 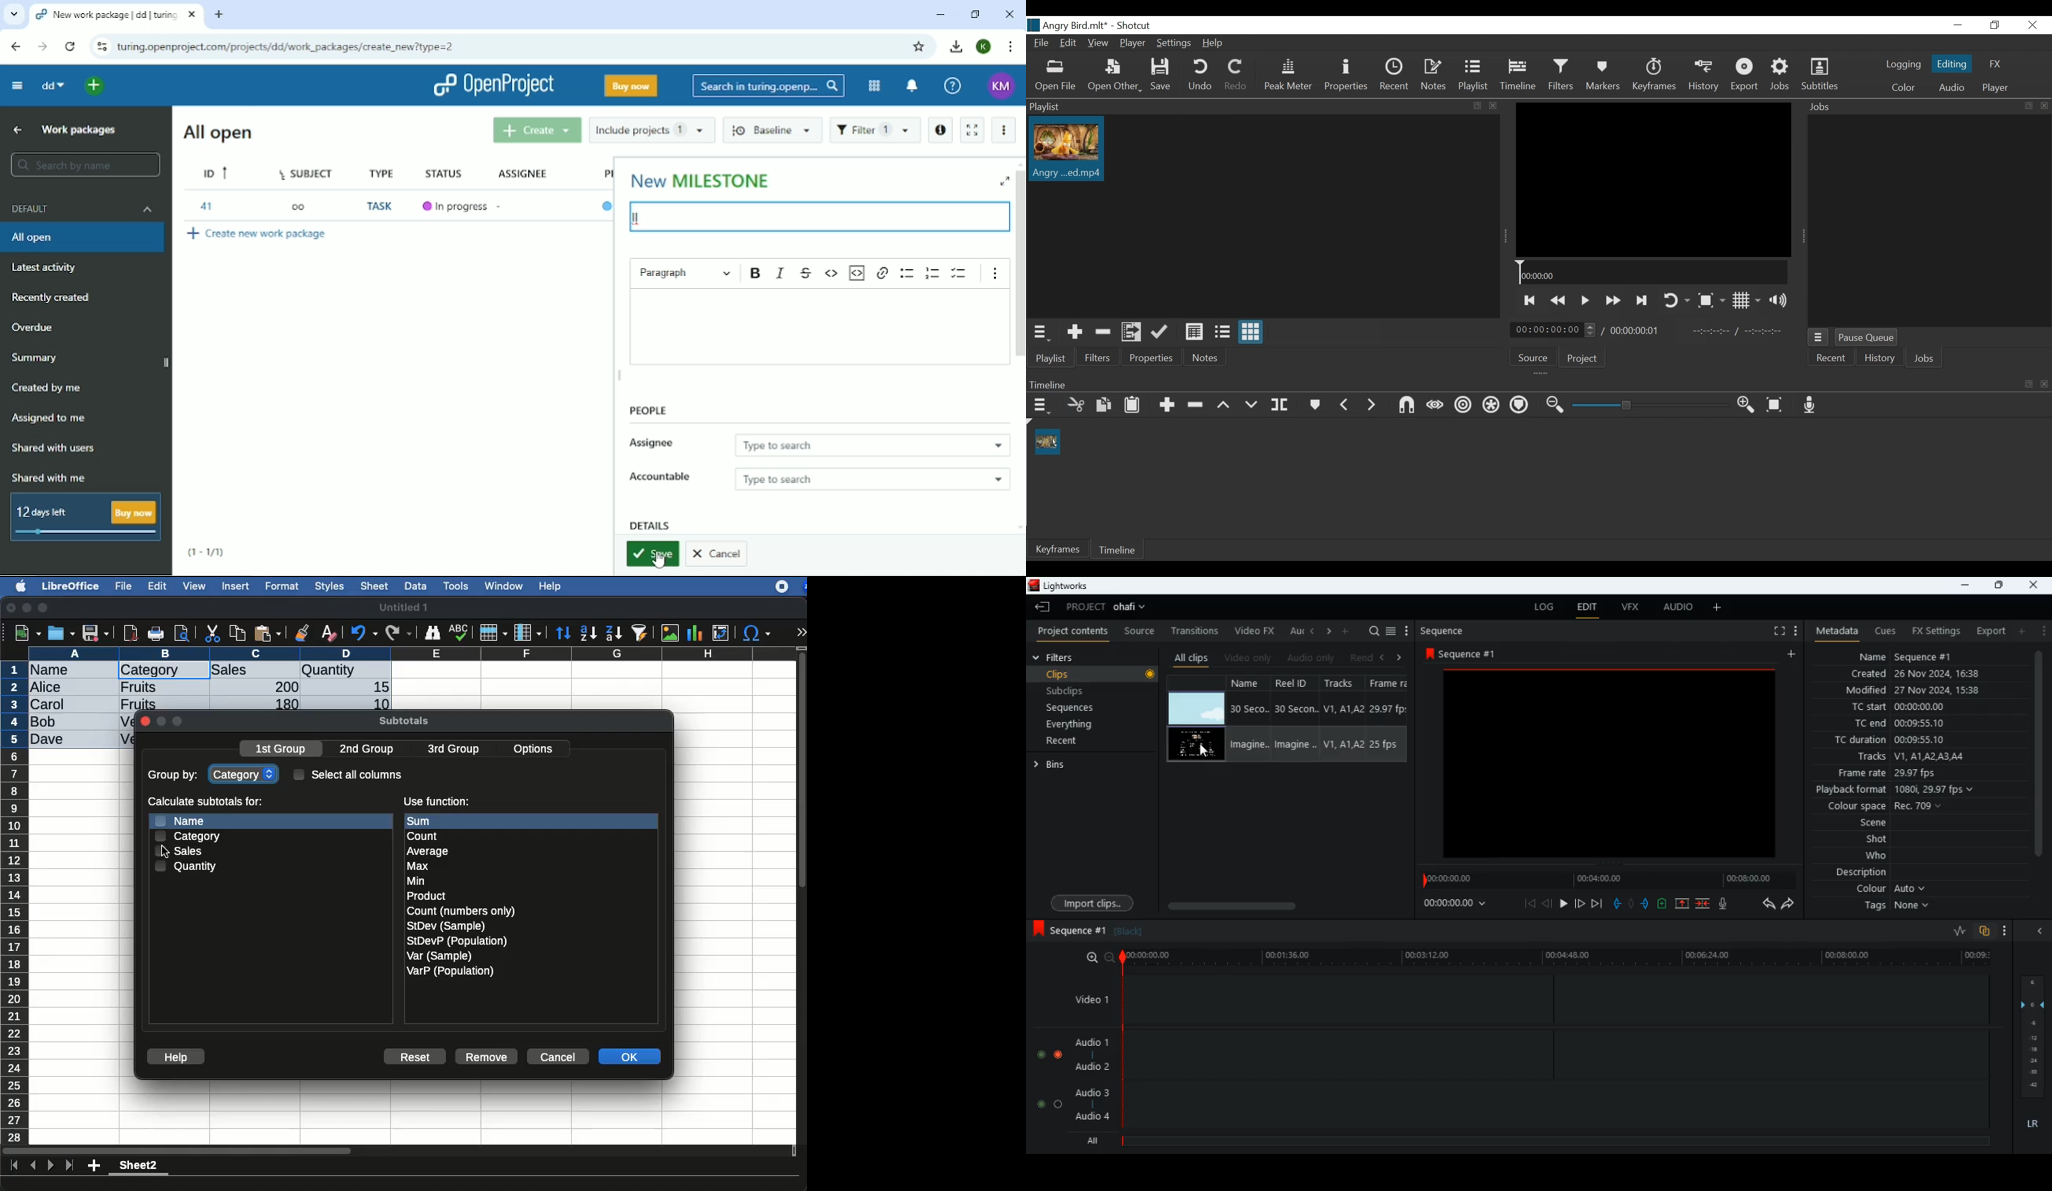 What do you see at coordinates (1076, 708) in the screenshot?
I see `sequences` at bounding box center [1076, 708].